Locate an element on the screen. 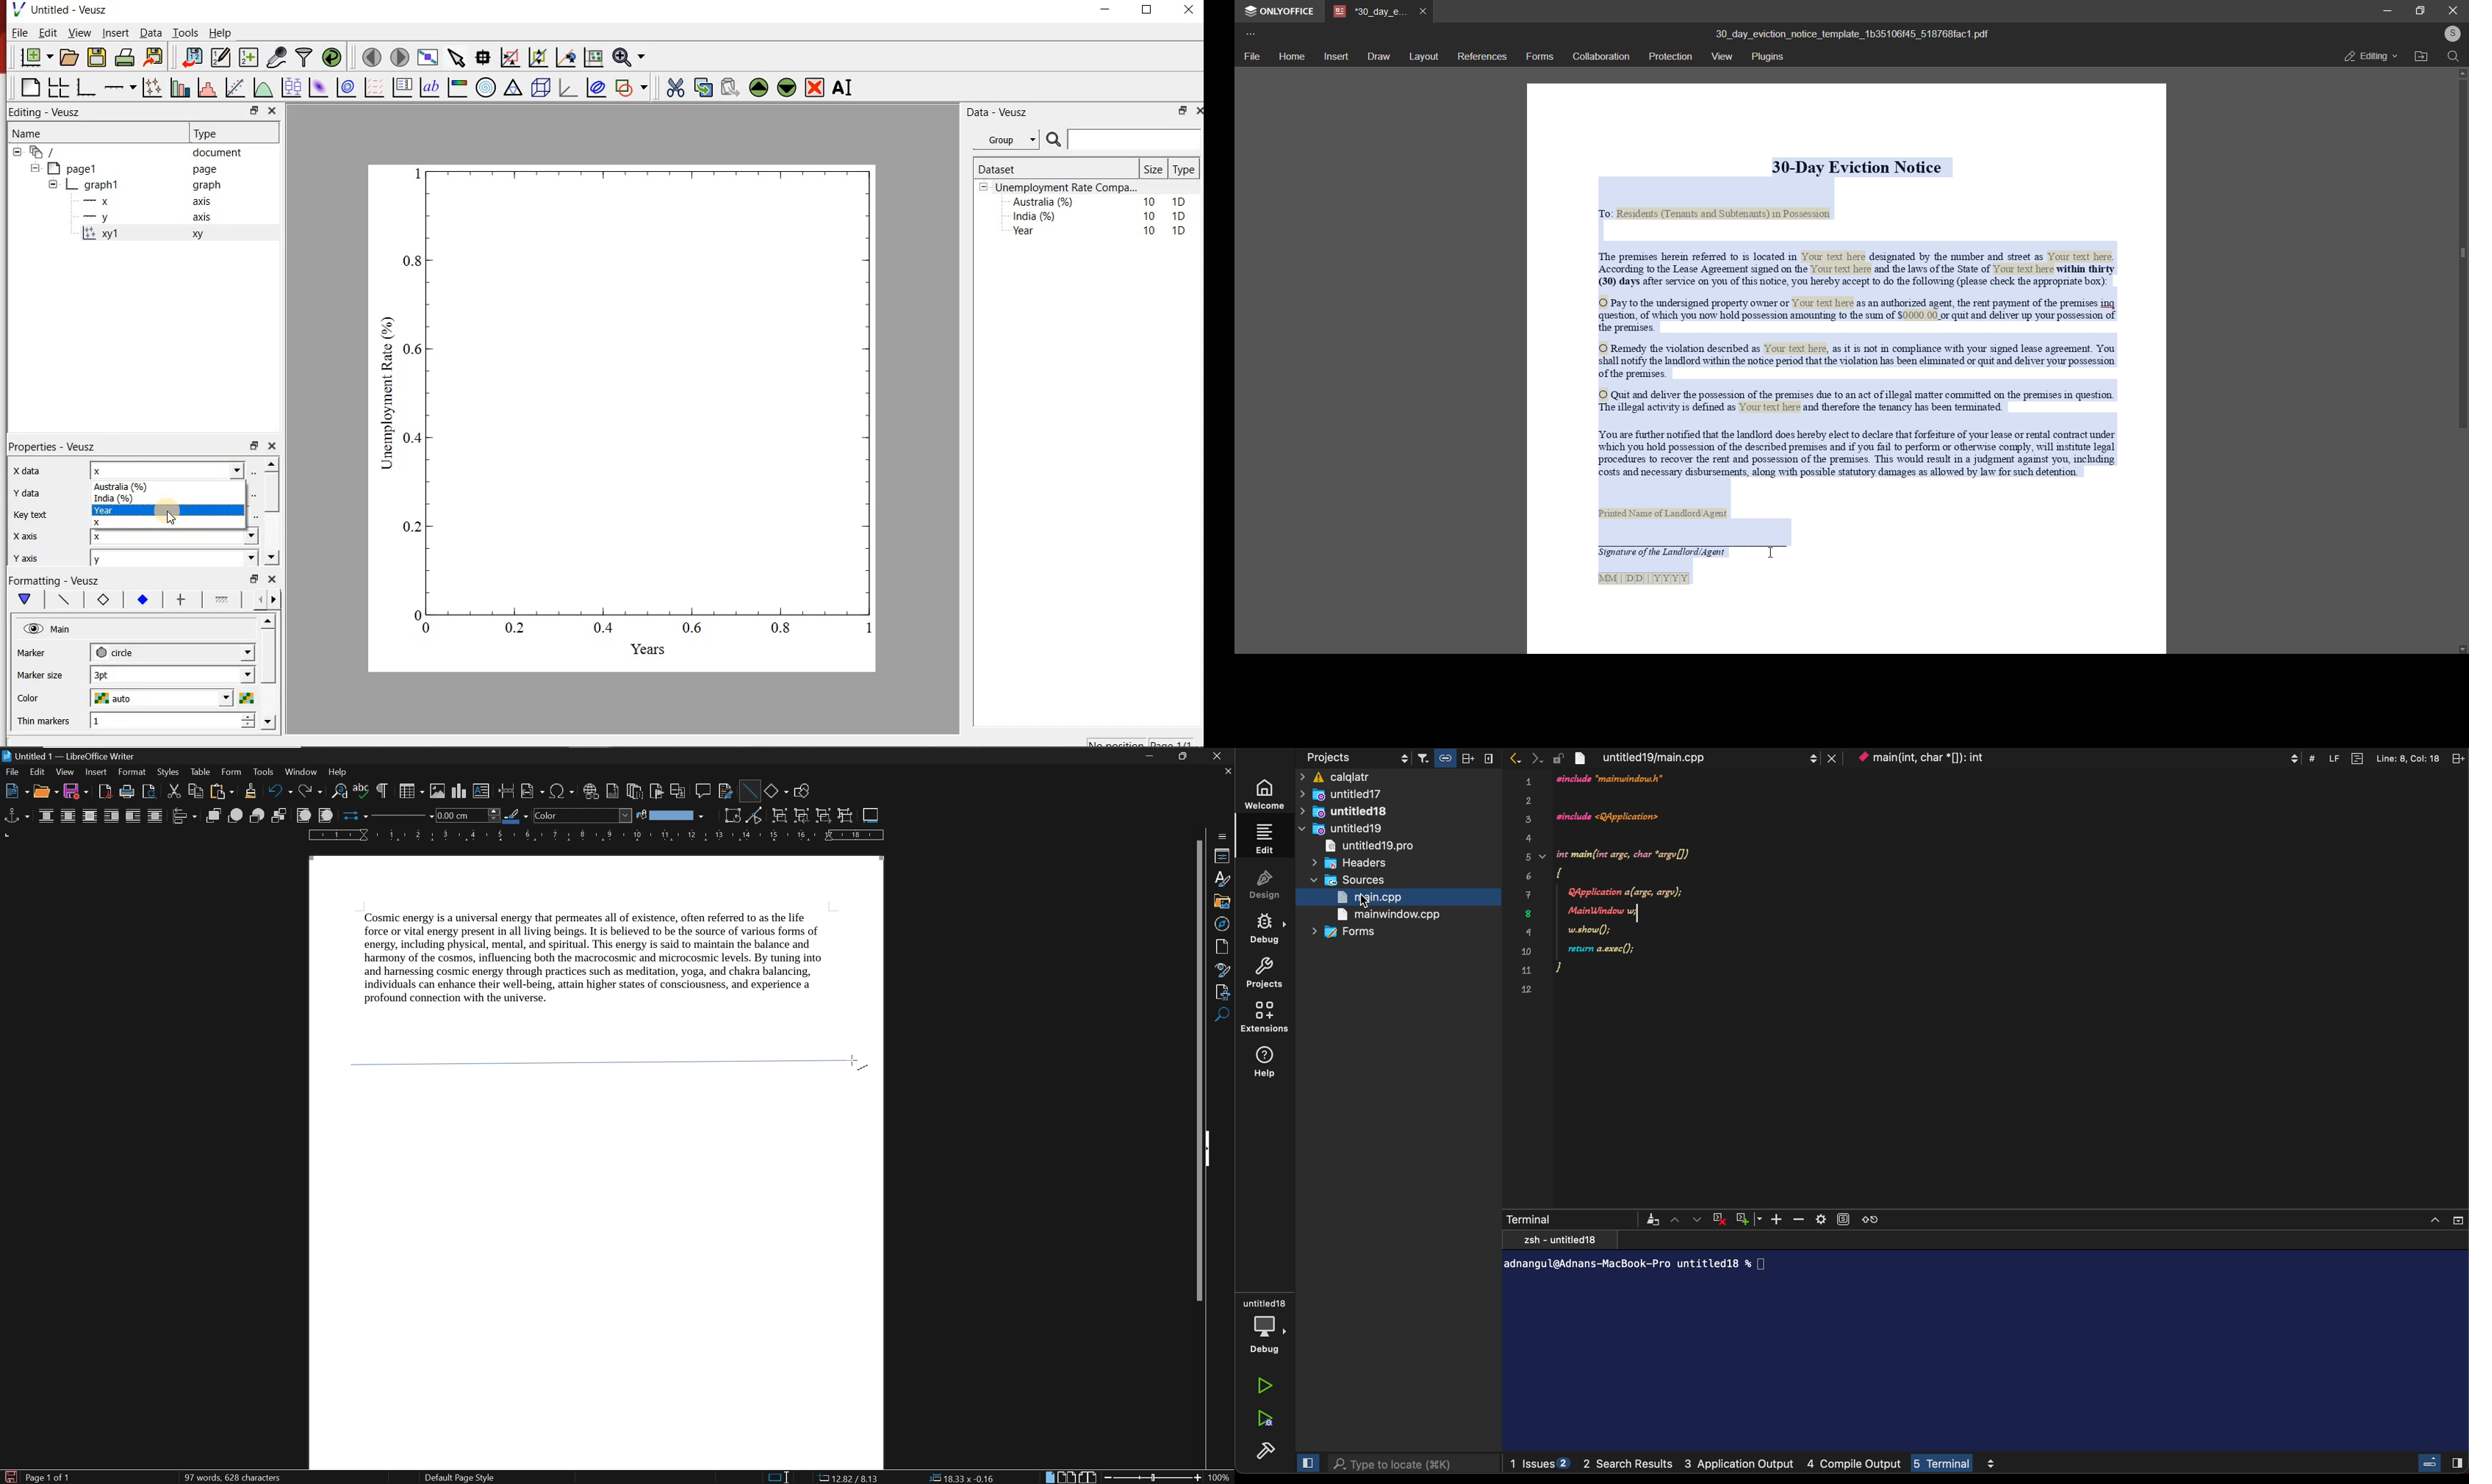 This screenshot has width=2492, height=1484. plot key is located at coordinates (401, 88).